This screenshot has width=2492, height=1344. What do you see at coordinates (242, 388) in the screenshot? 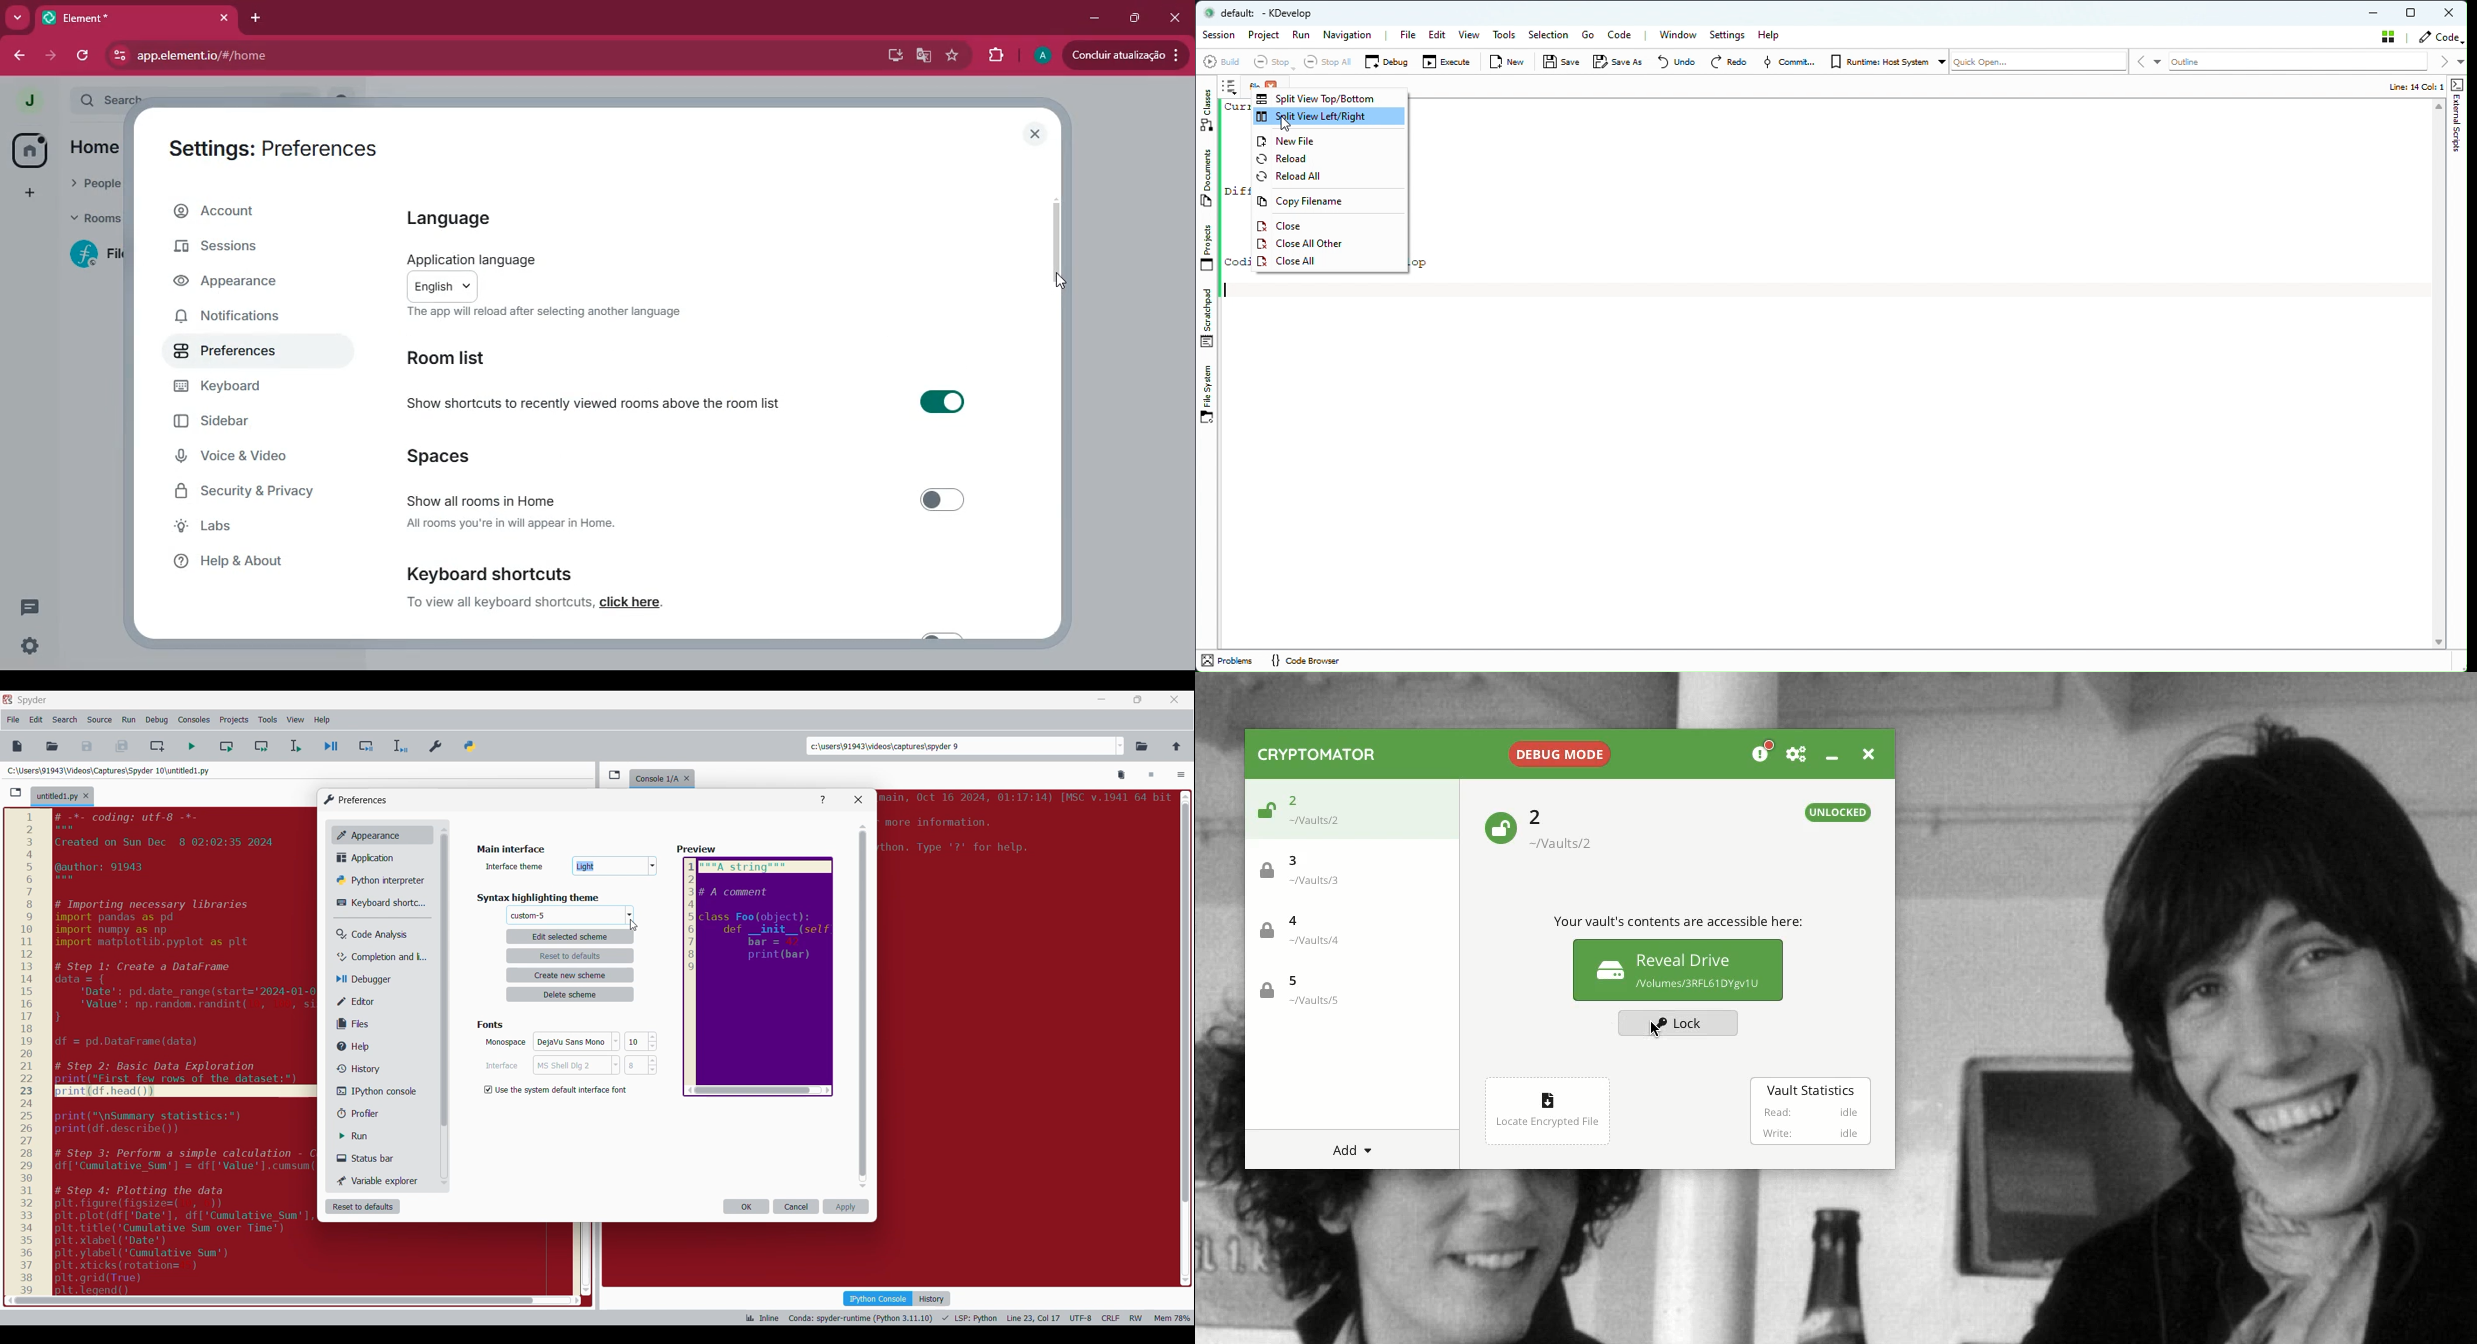
I see `keyboard` at bounding box center [242, 388].